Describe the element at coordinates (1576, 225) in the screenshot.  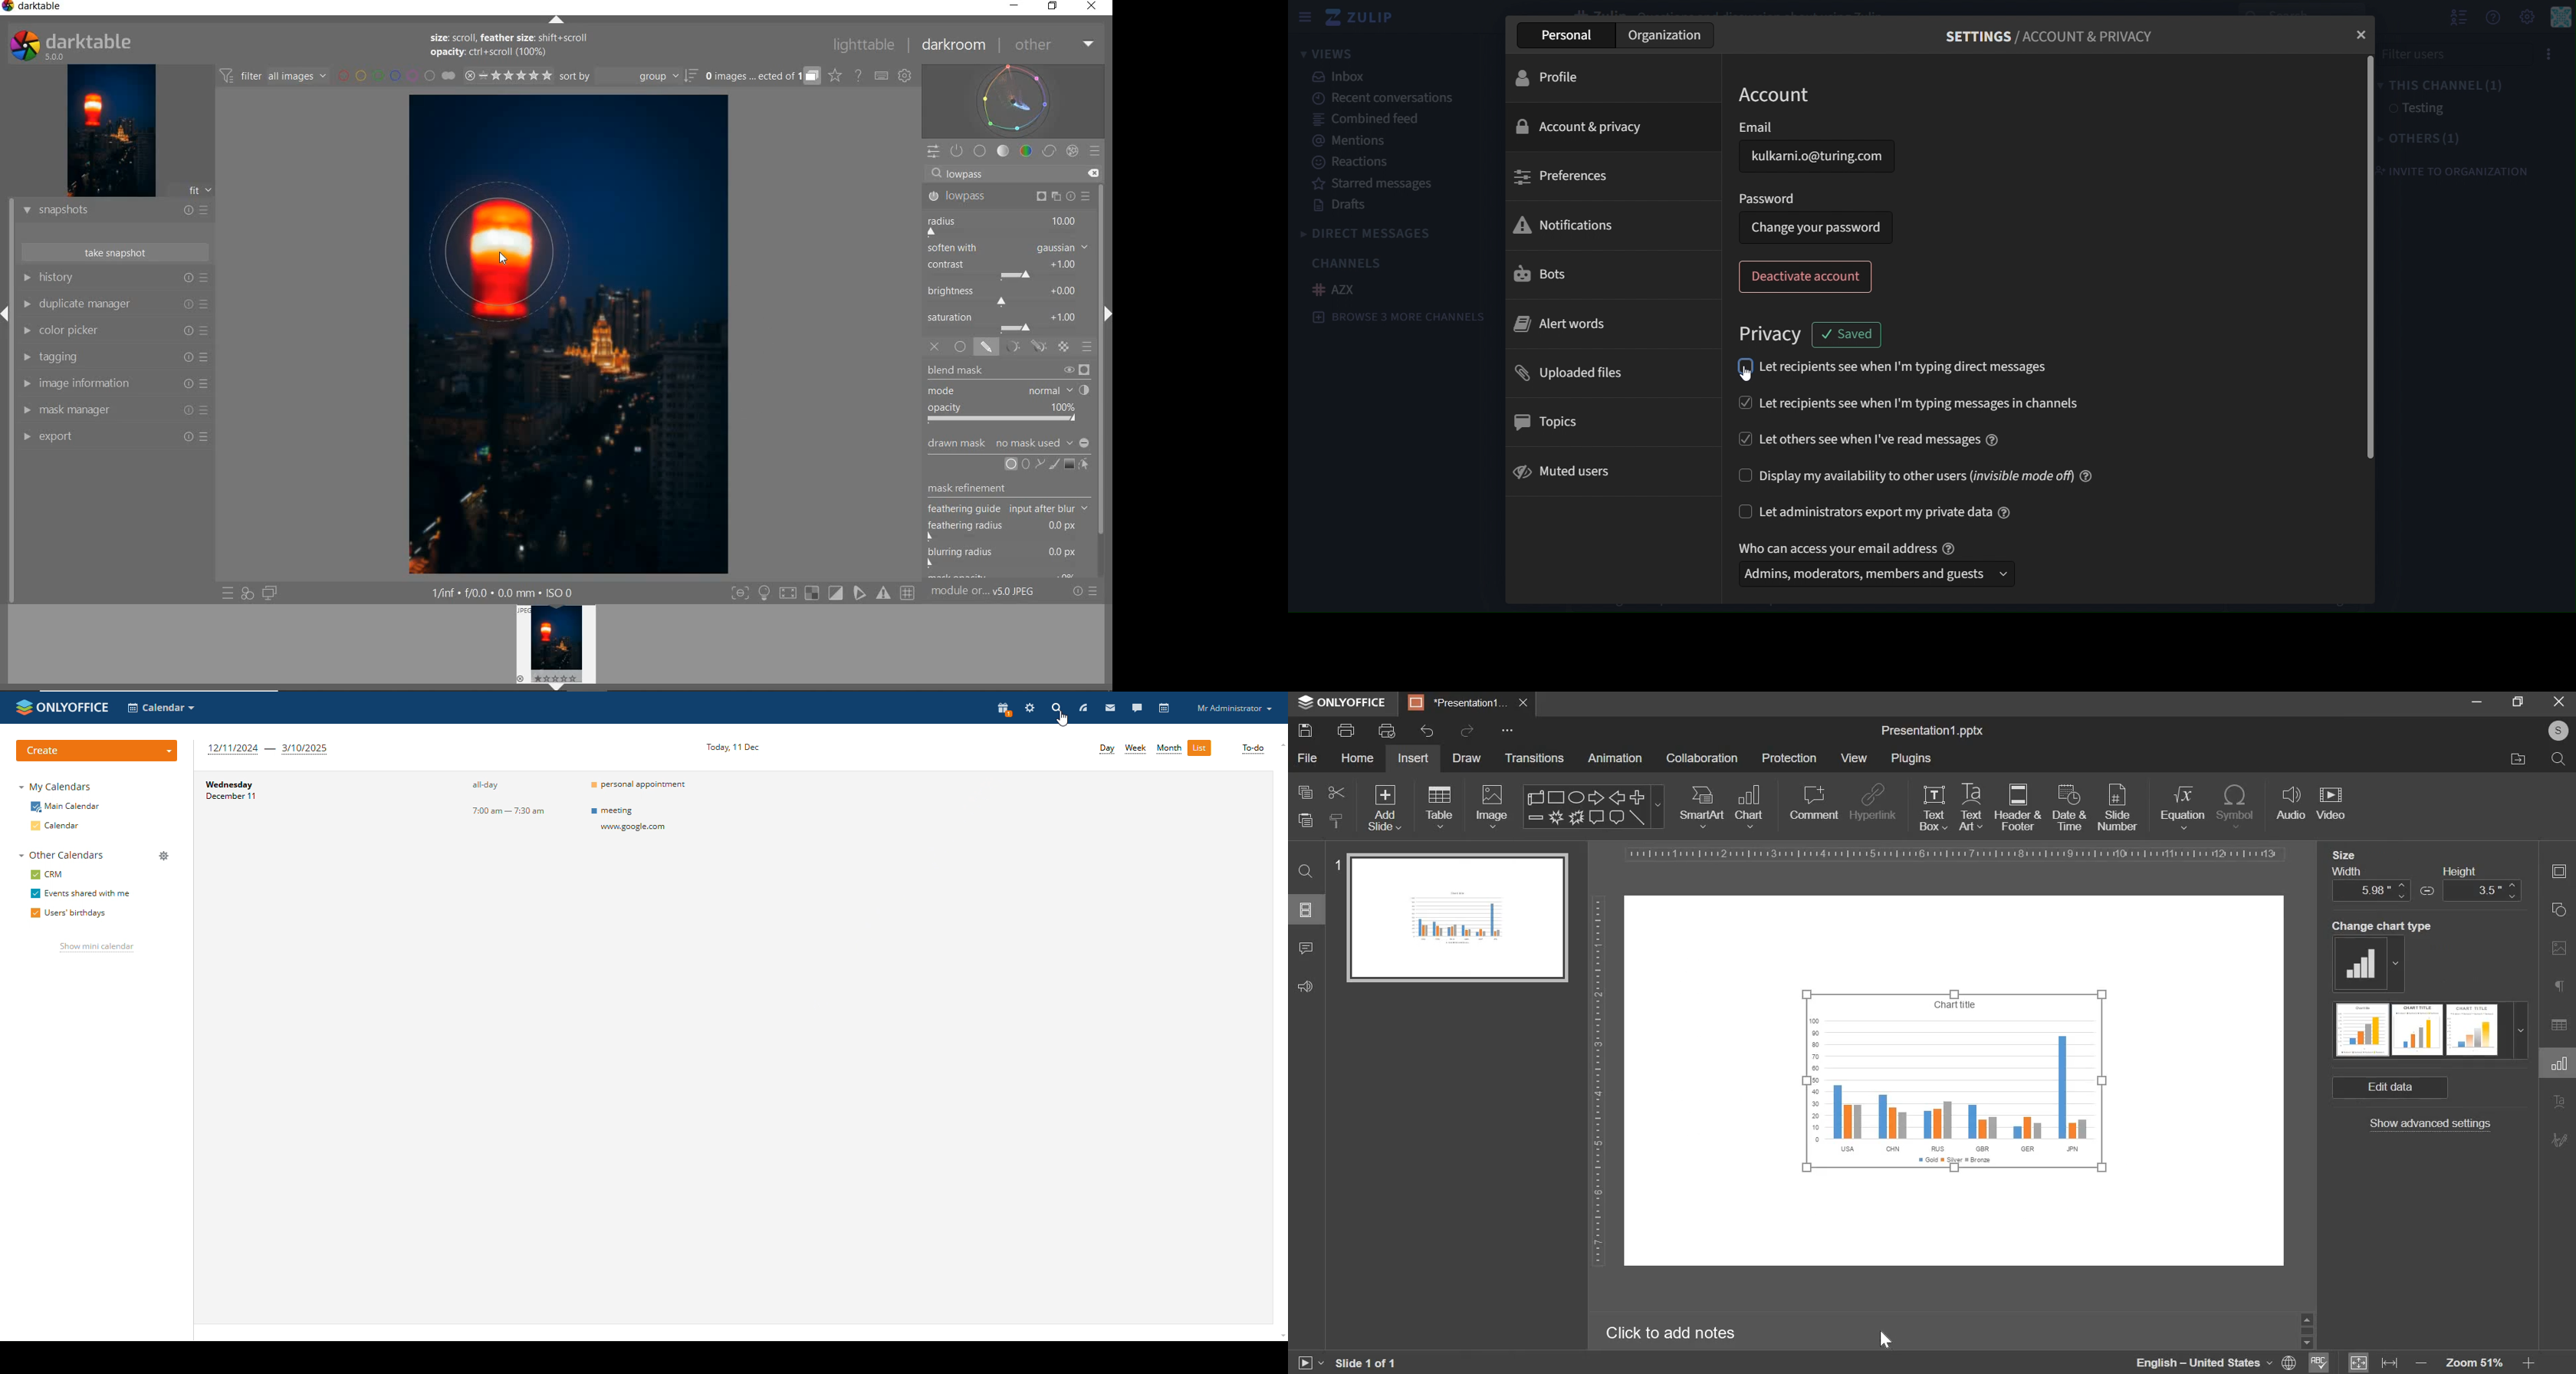
I see `notifications` at that location.